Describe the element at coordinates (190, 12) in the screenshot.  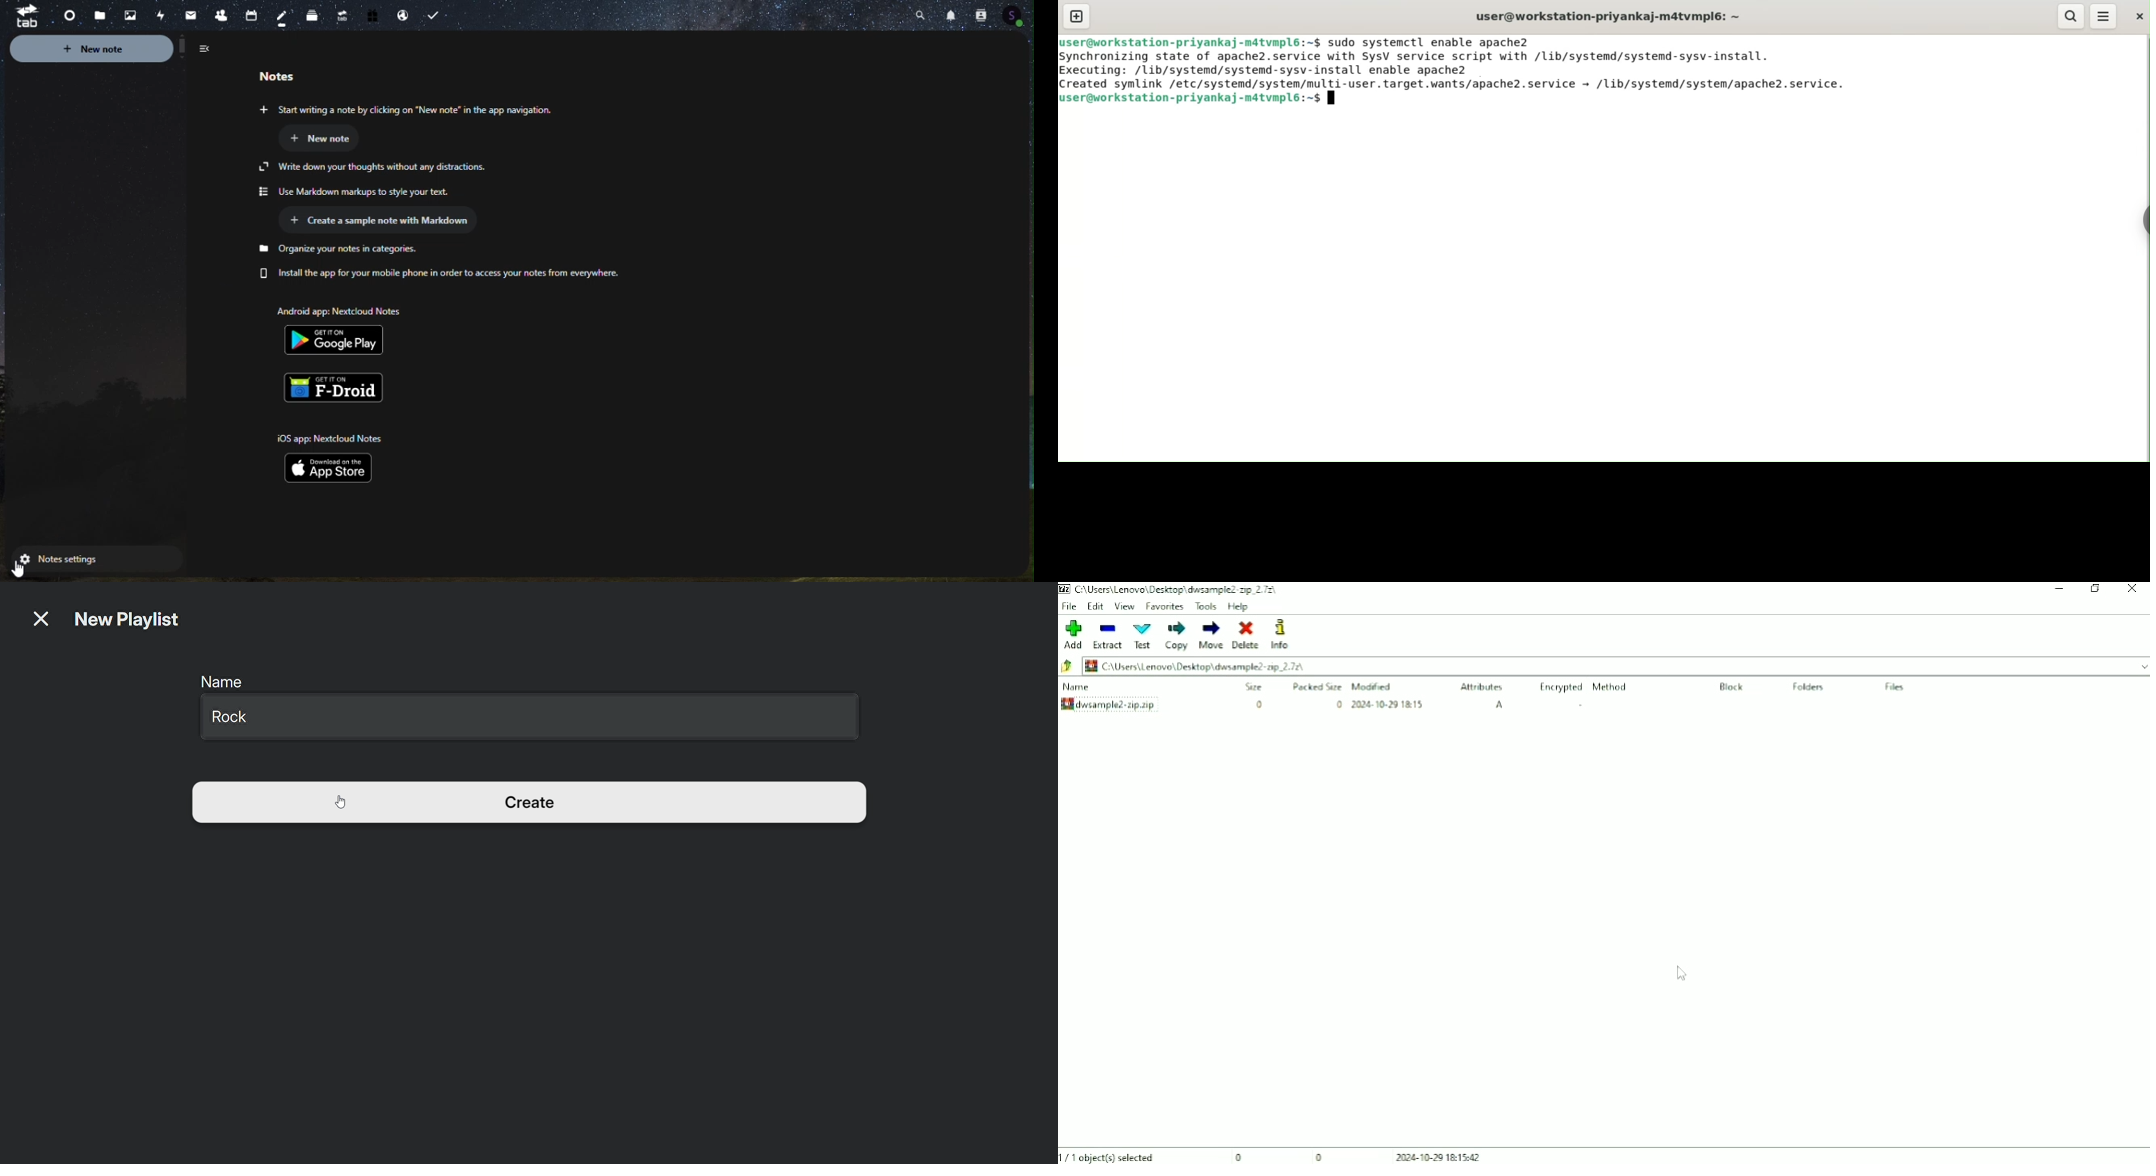
I see `` at that location.